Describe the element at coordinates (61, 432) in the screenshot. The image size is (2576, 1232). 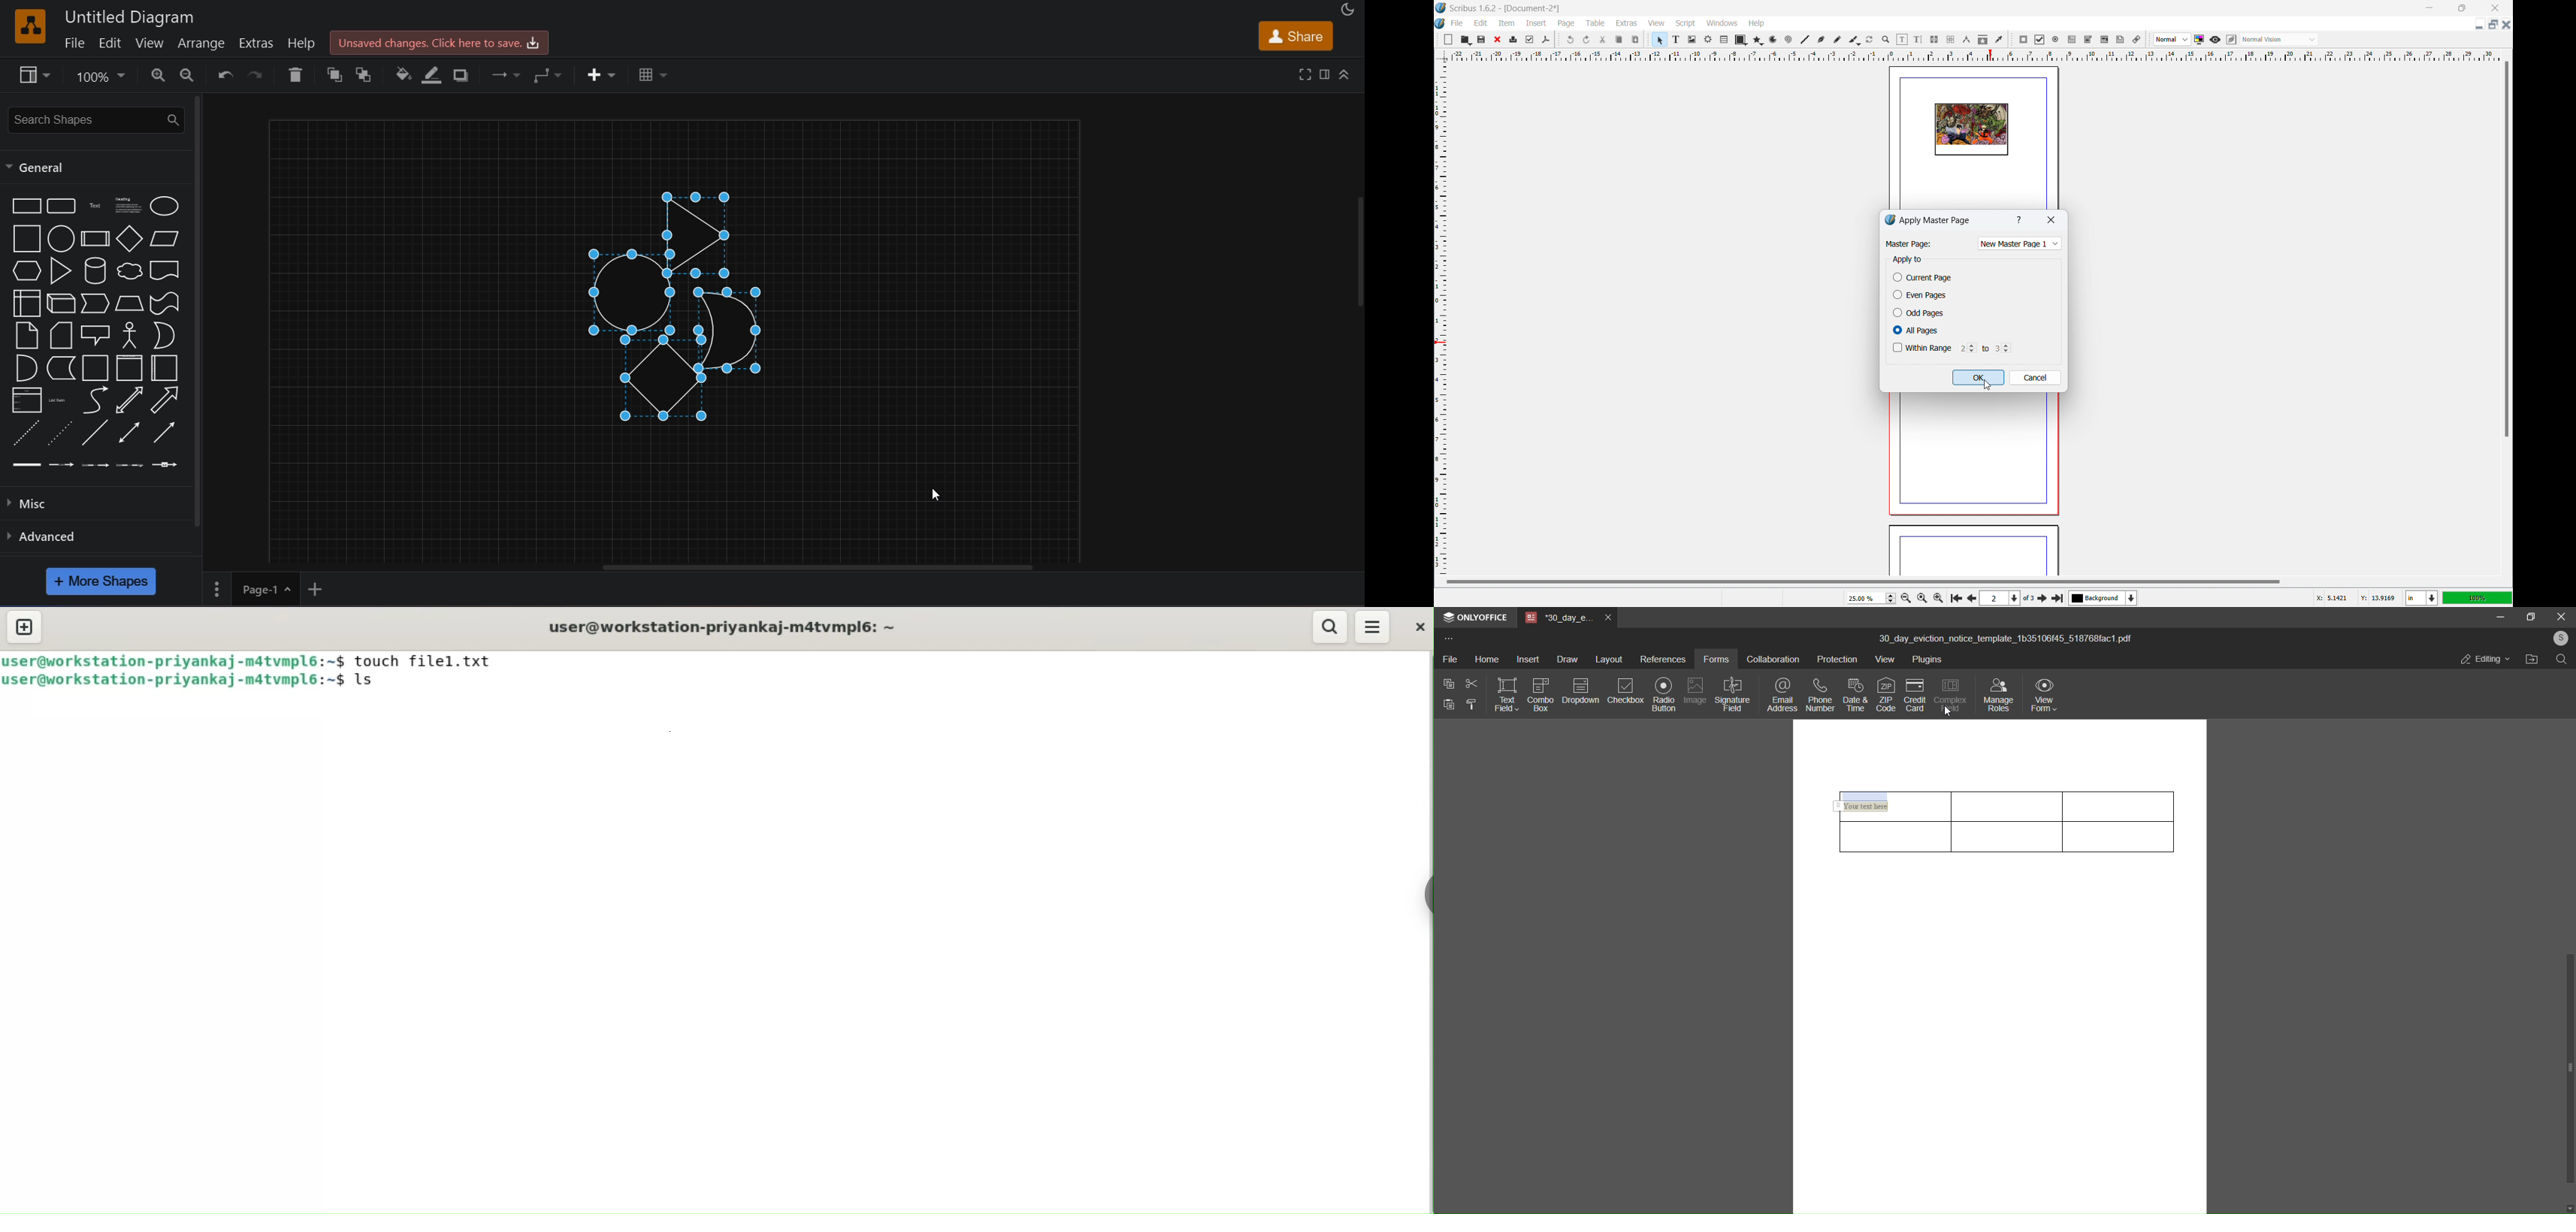
I see `dotted line` at that location.